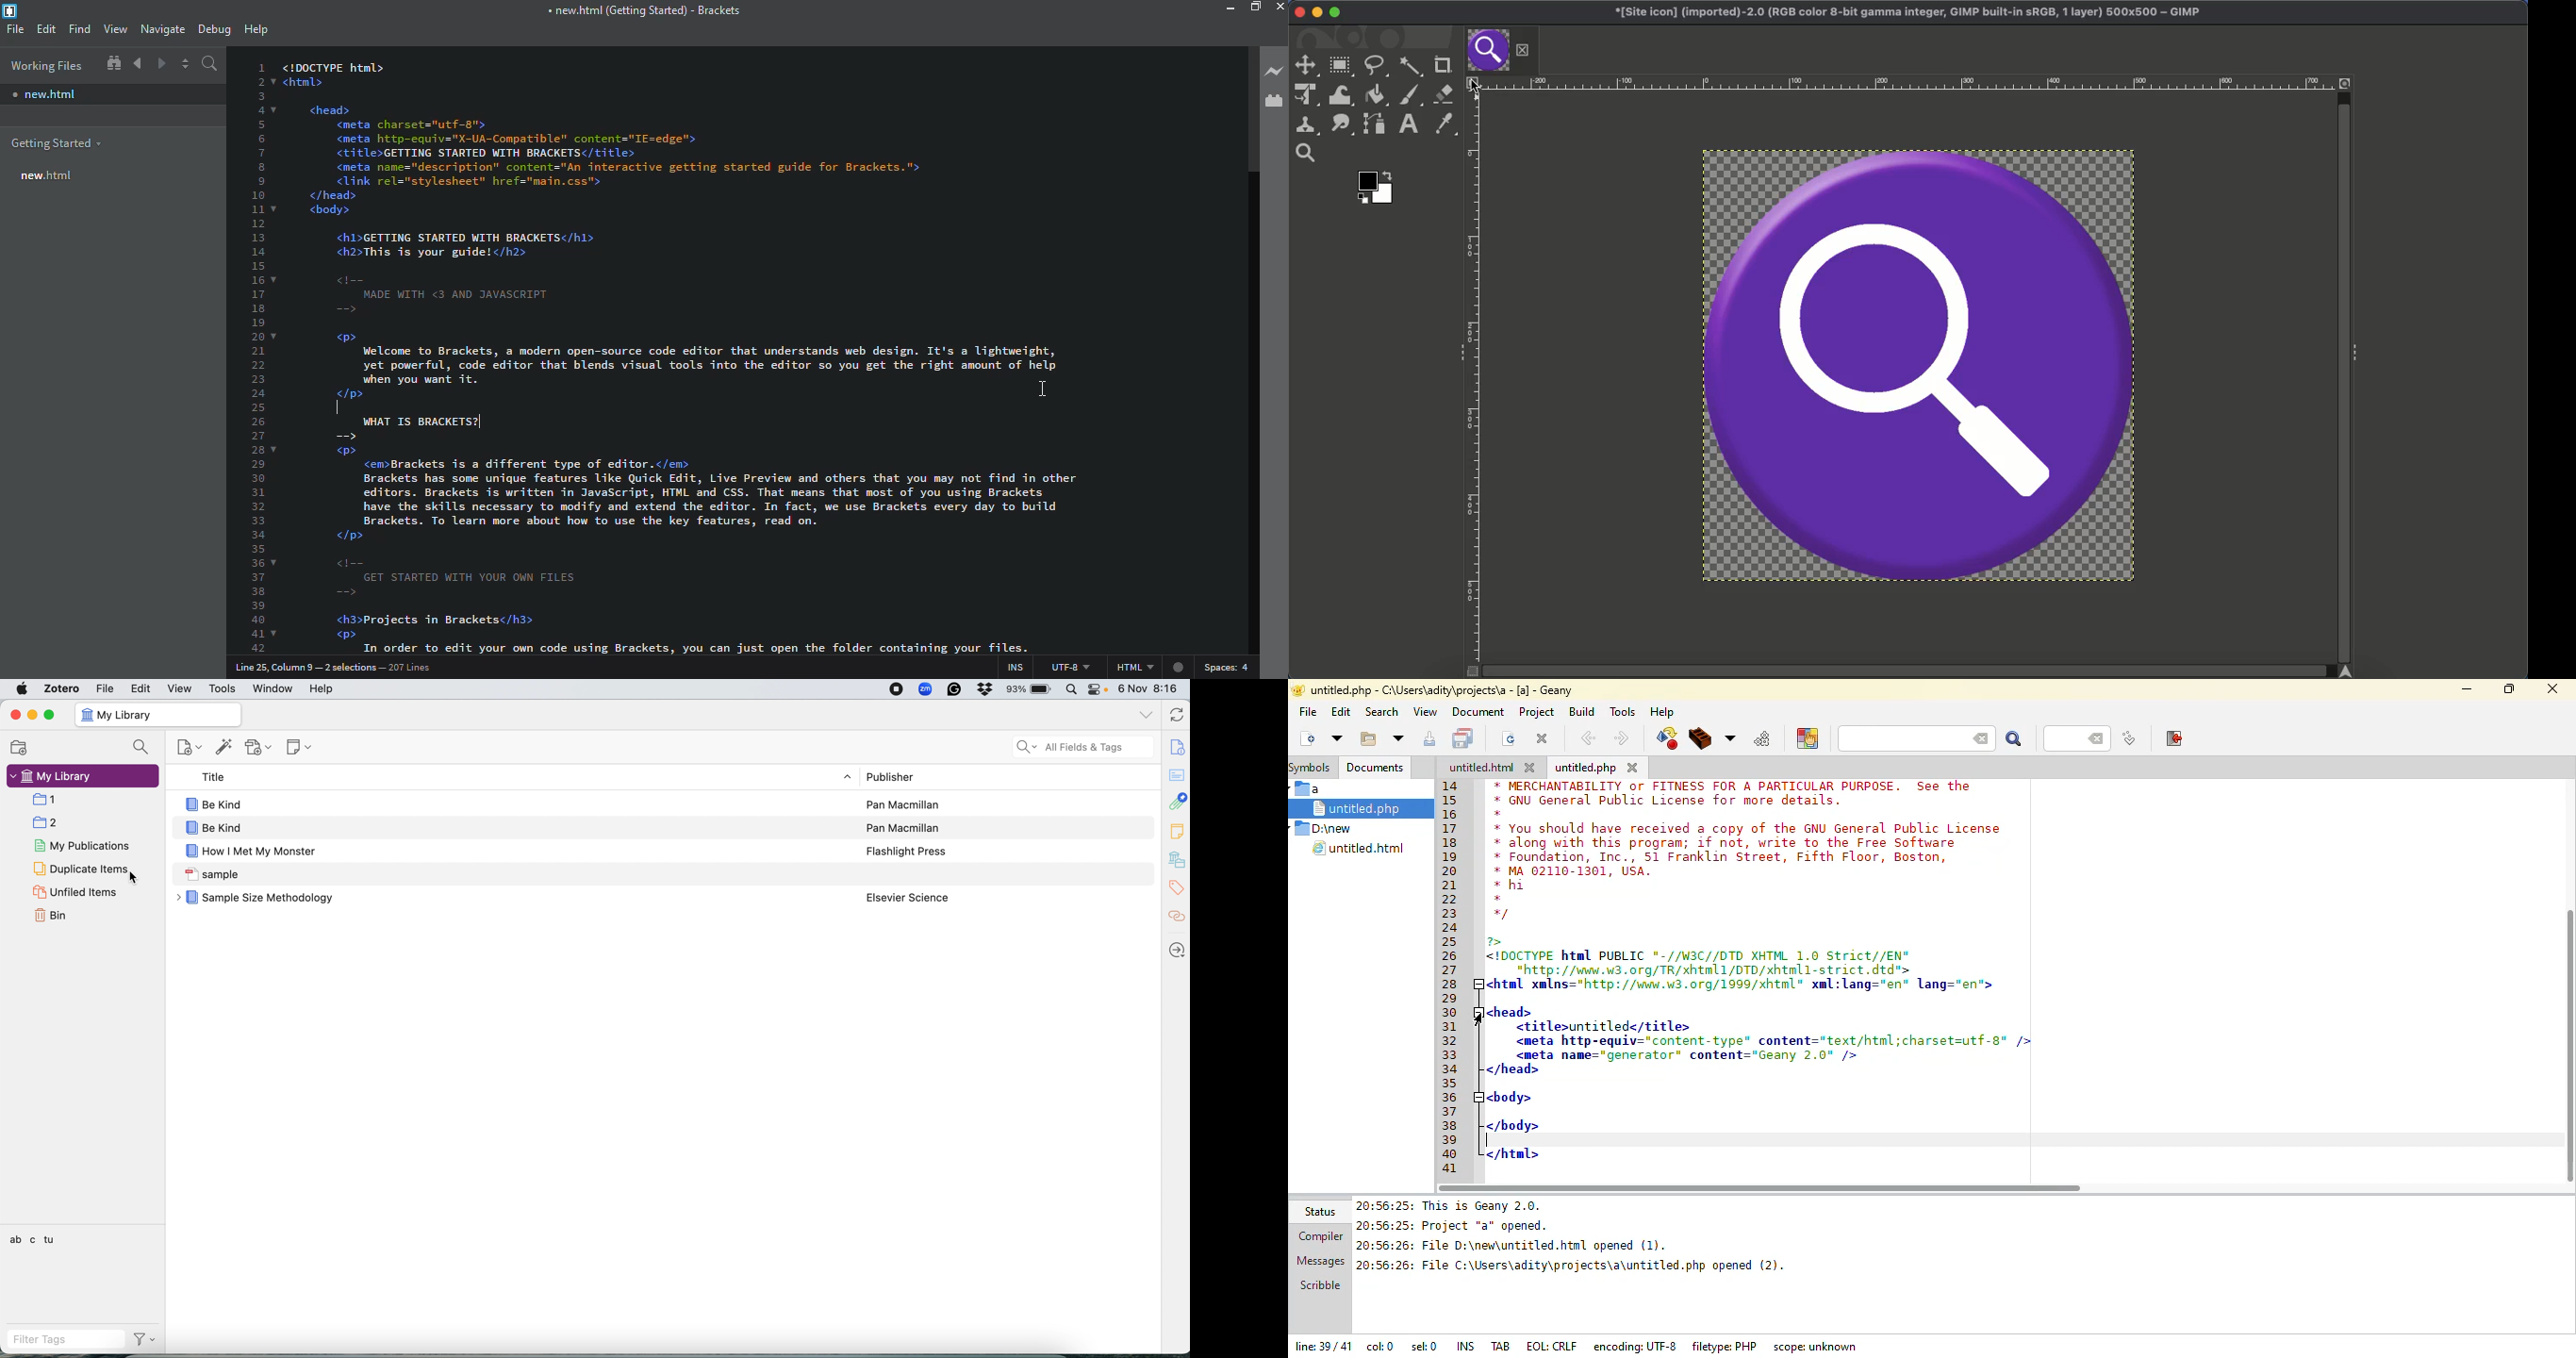 This screenshot has height=1372, width=2576. What do you see at coordinates (2509, 687) in the screenshot?
I see `maximize` at bounding box center [2509, 687].